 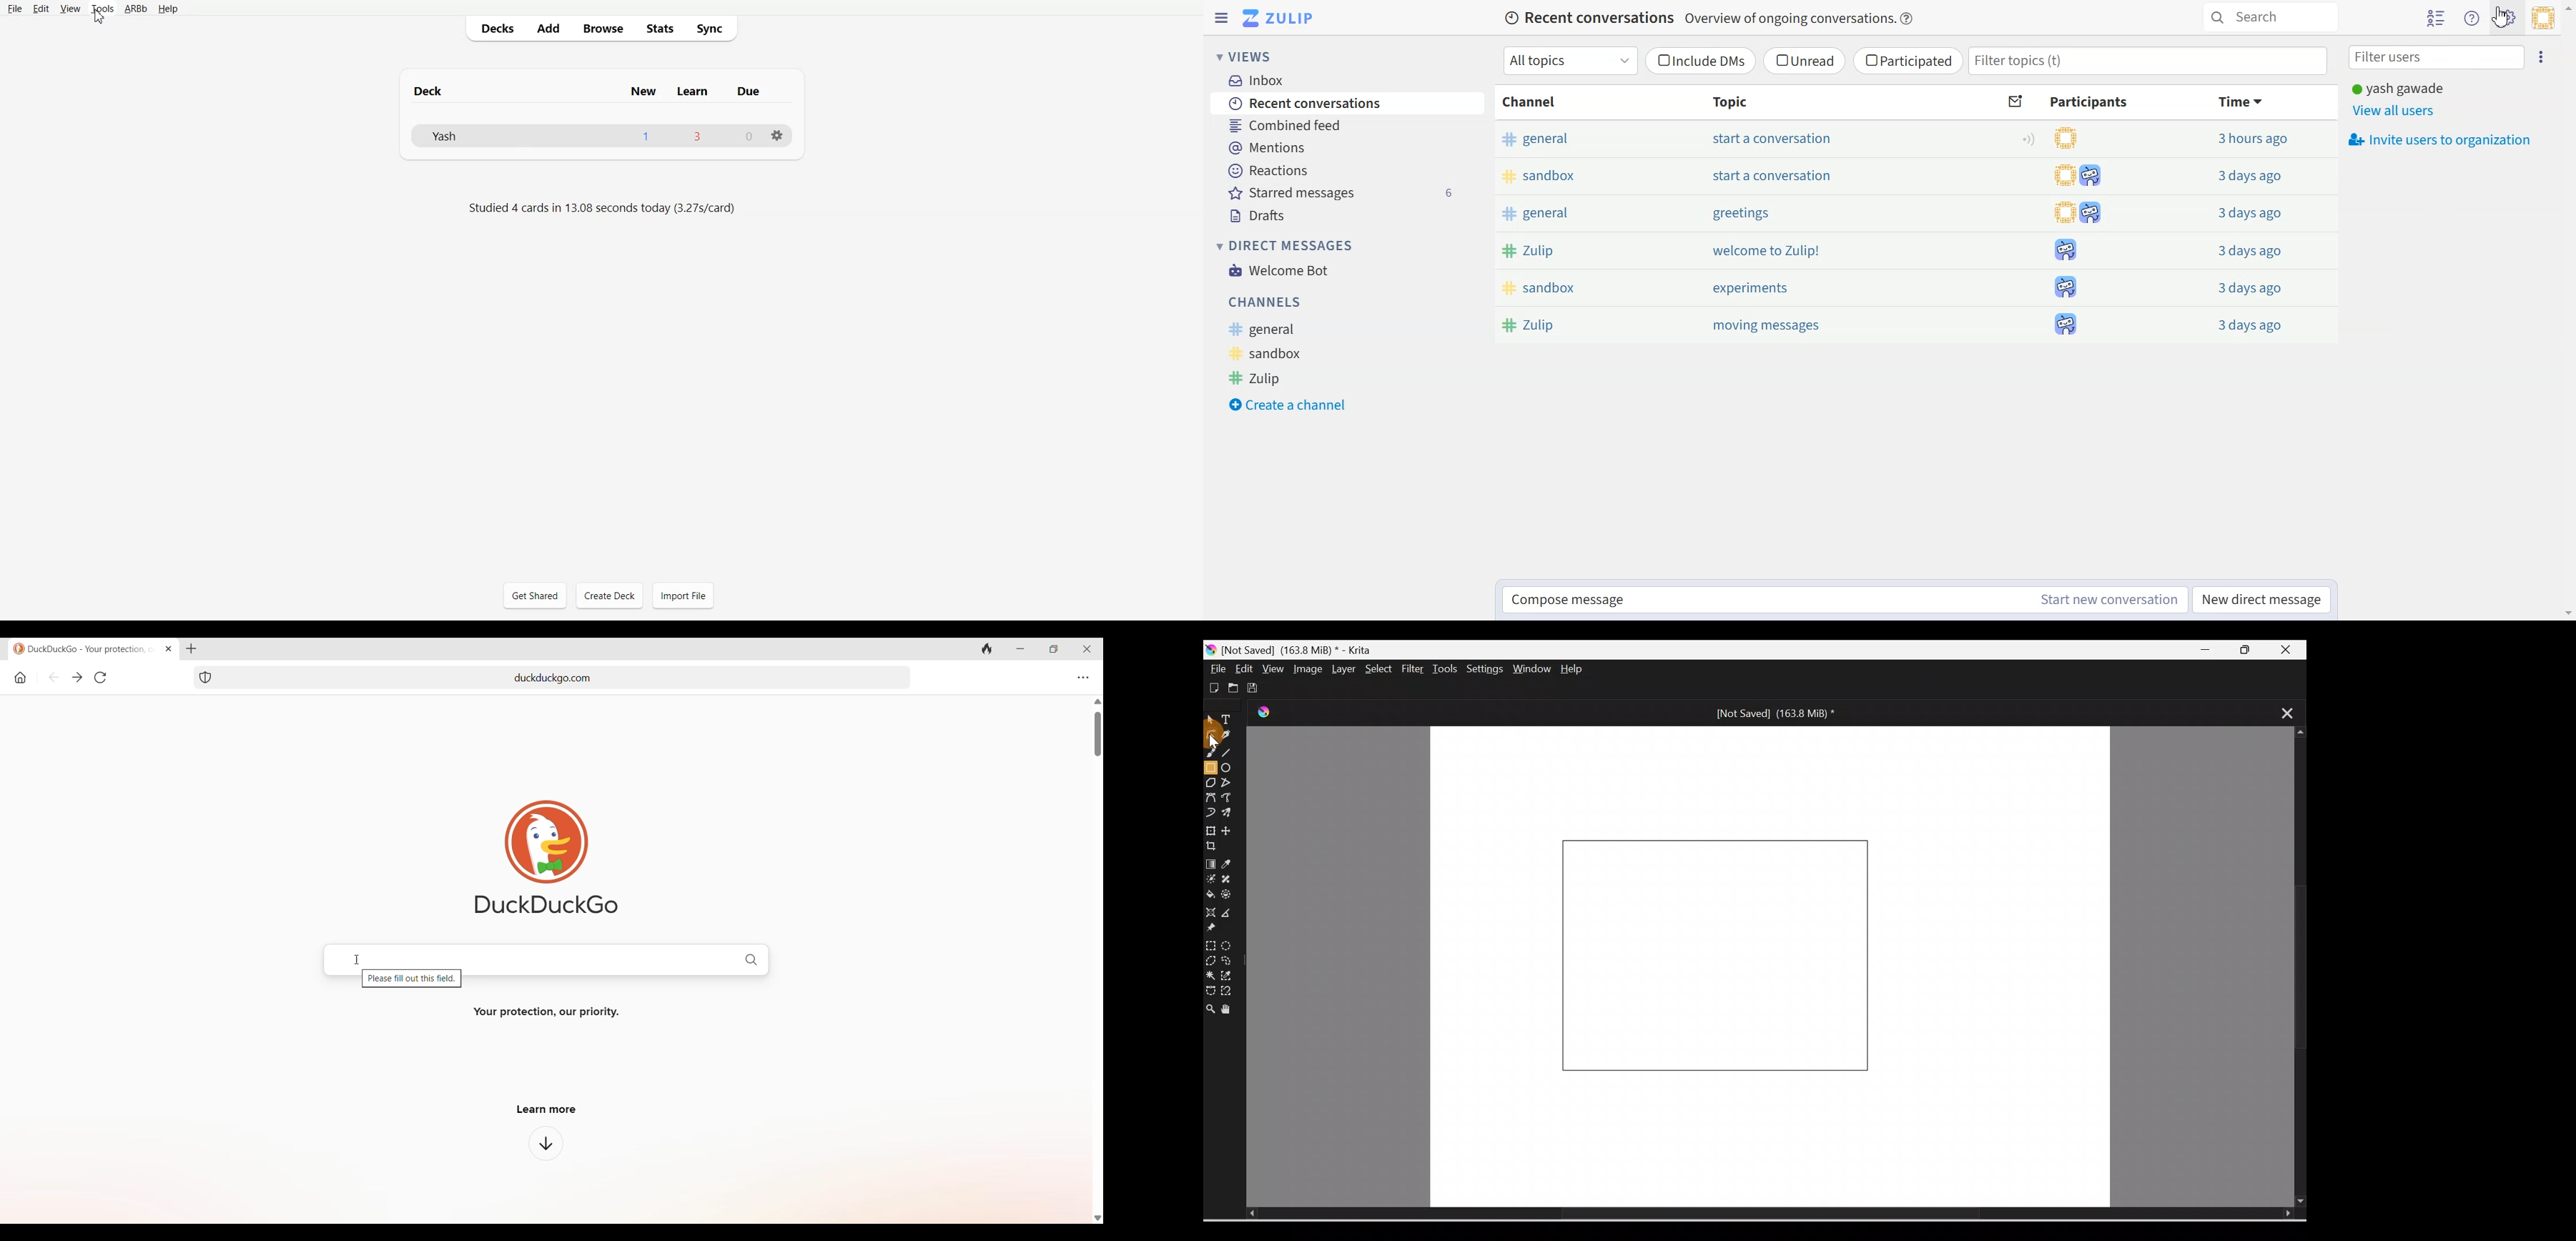 What do you see at coordinates (1447, 669) in the screenshot?
I see `Tools` at bounding box center [1447, 669].